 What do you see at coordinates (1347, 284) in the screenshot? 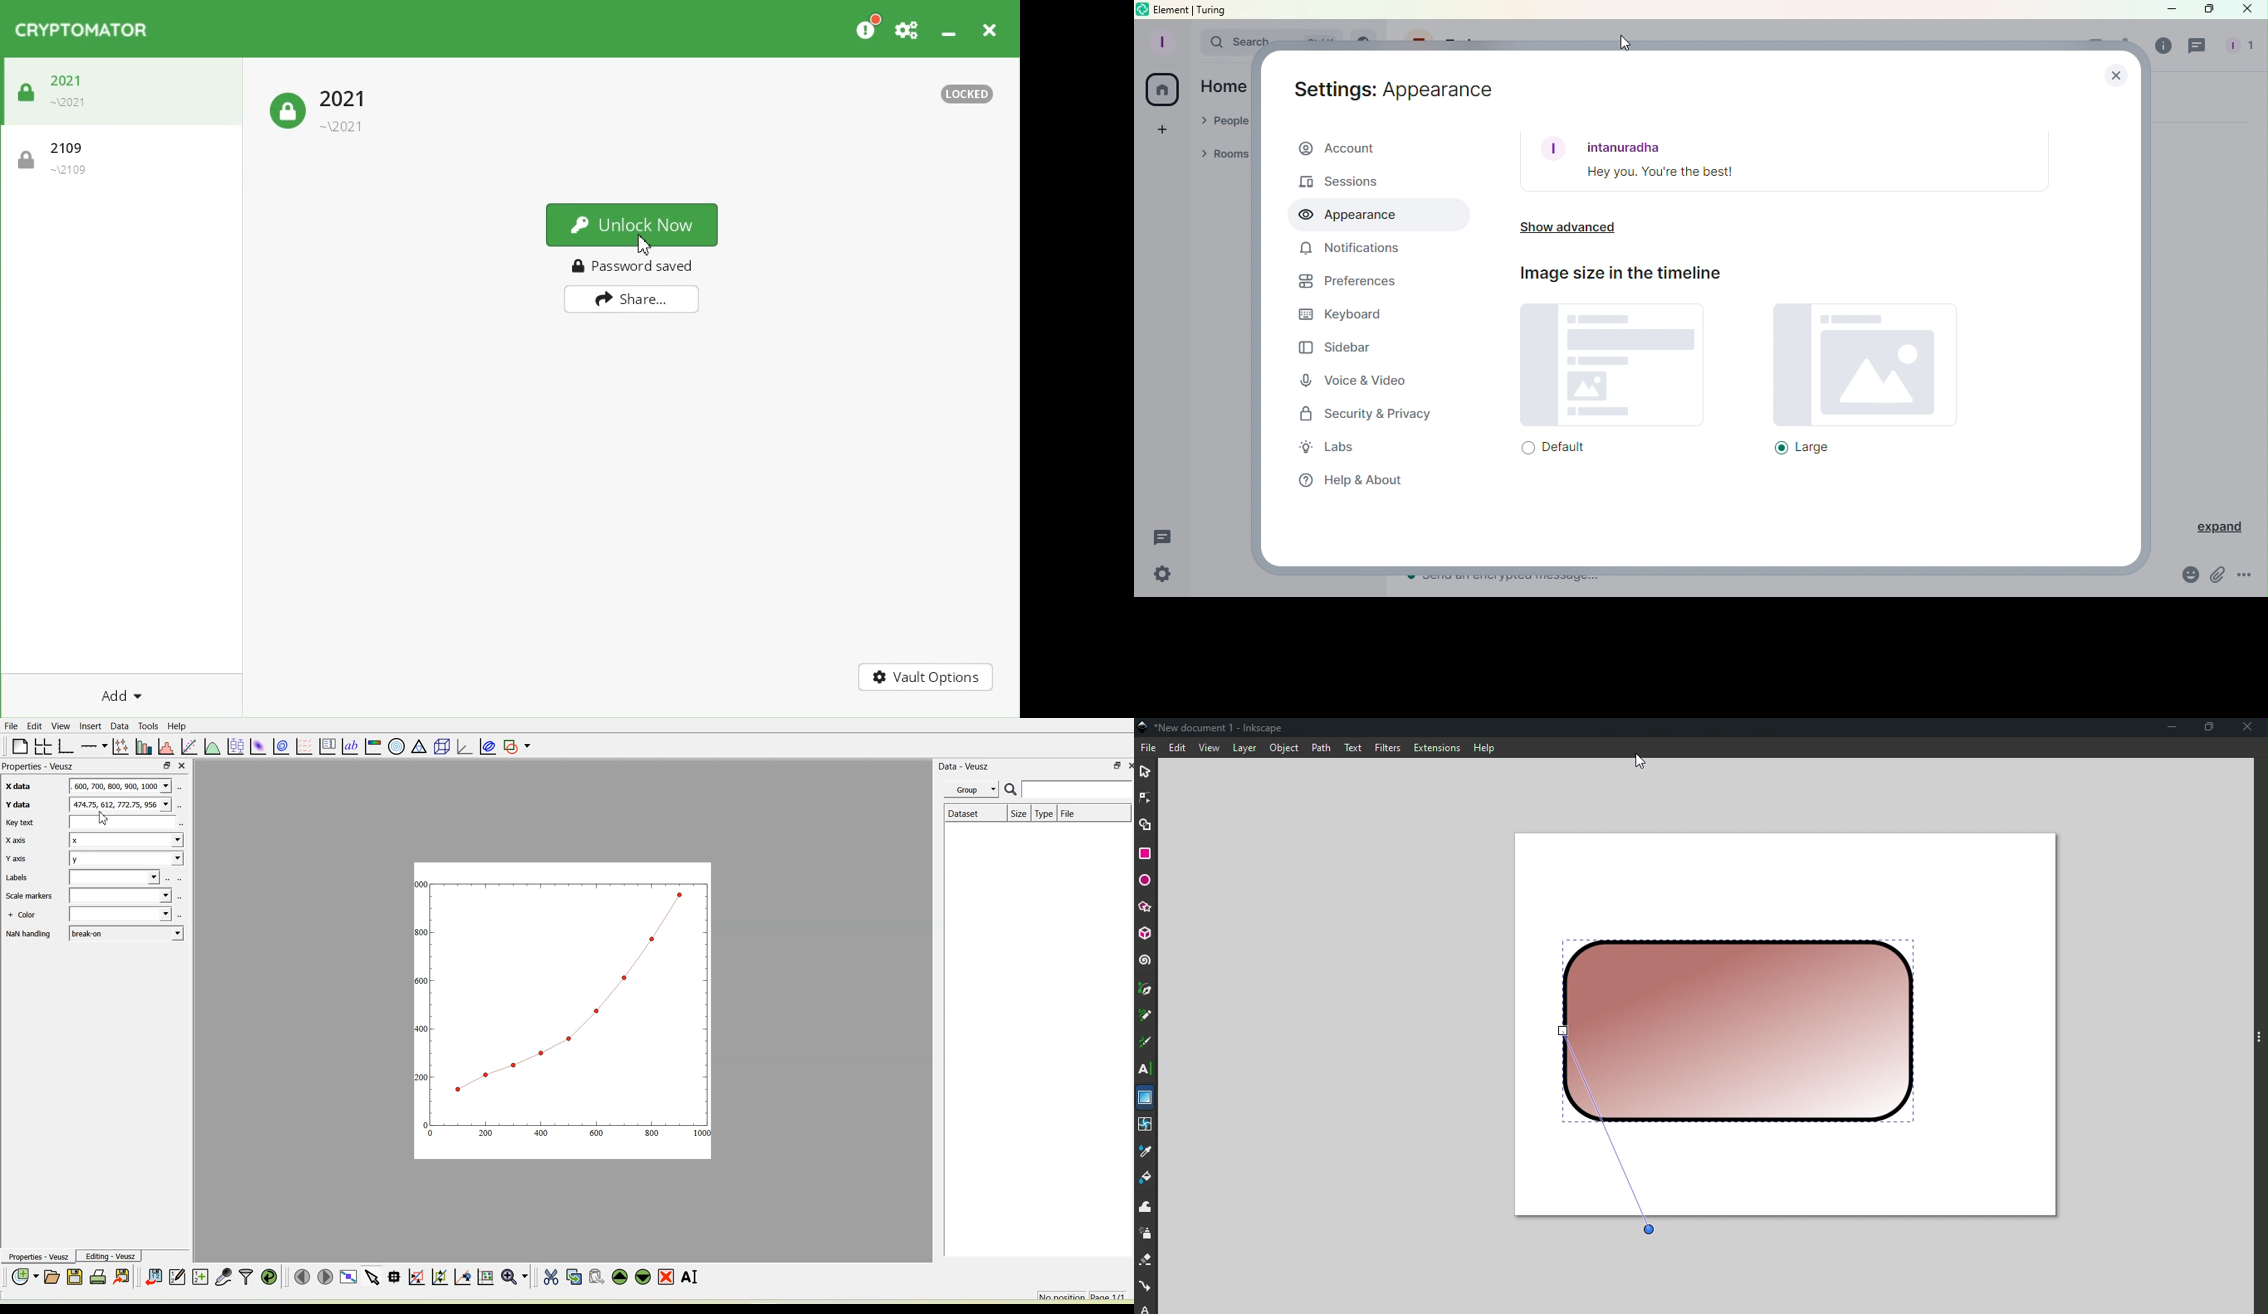
I see `Preferences` at bounding box center [1347, 284].